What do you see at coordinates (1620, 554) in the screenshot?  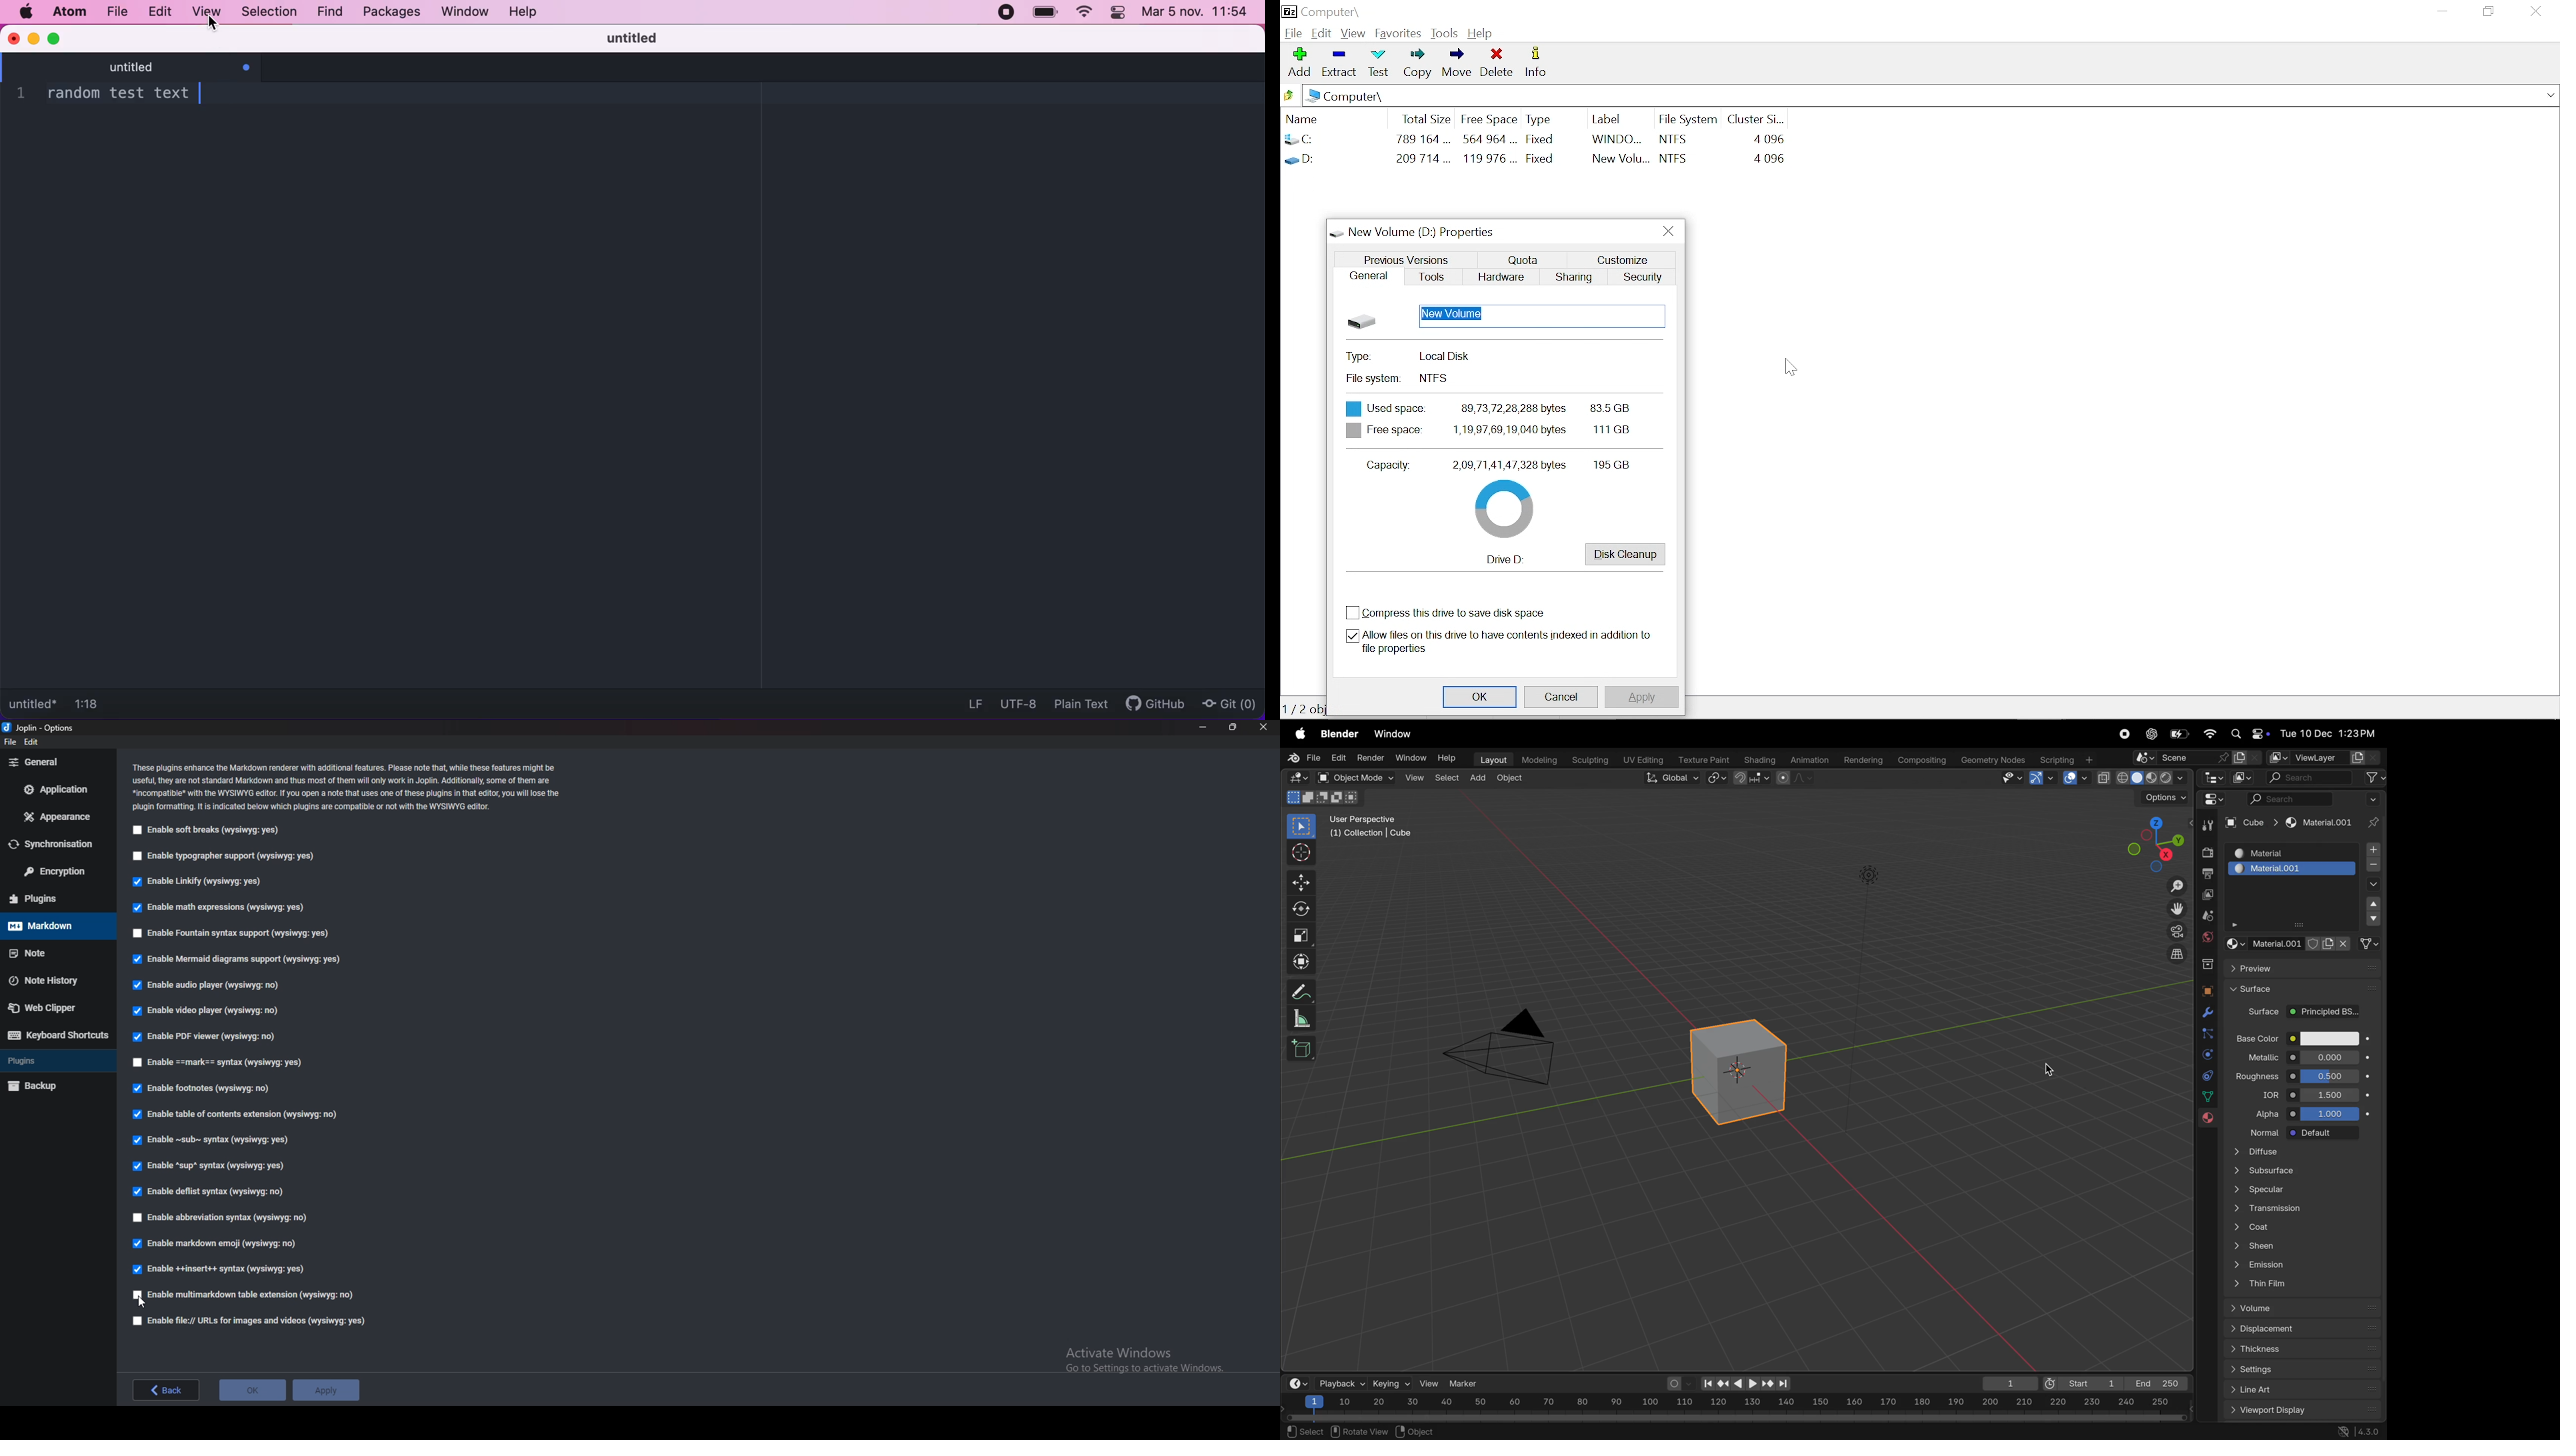 I see `disk cleanup` at bounding box center [1620, 554].